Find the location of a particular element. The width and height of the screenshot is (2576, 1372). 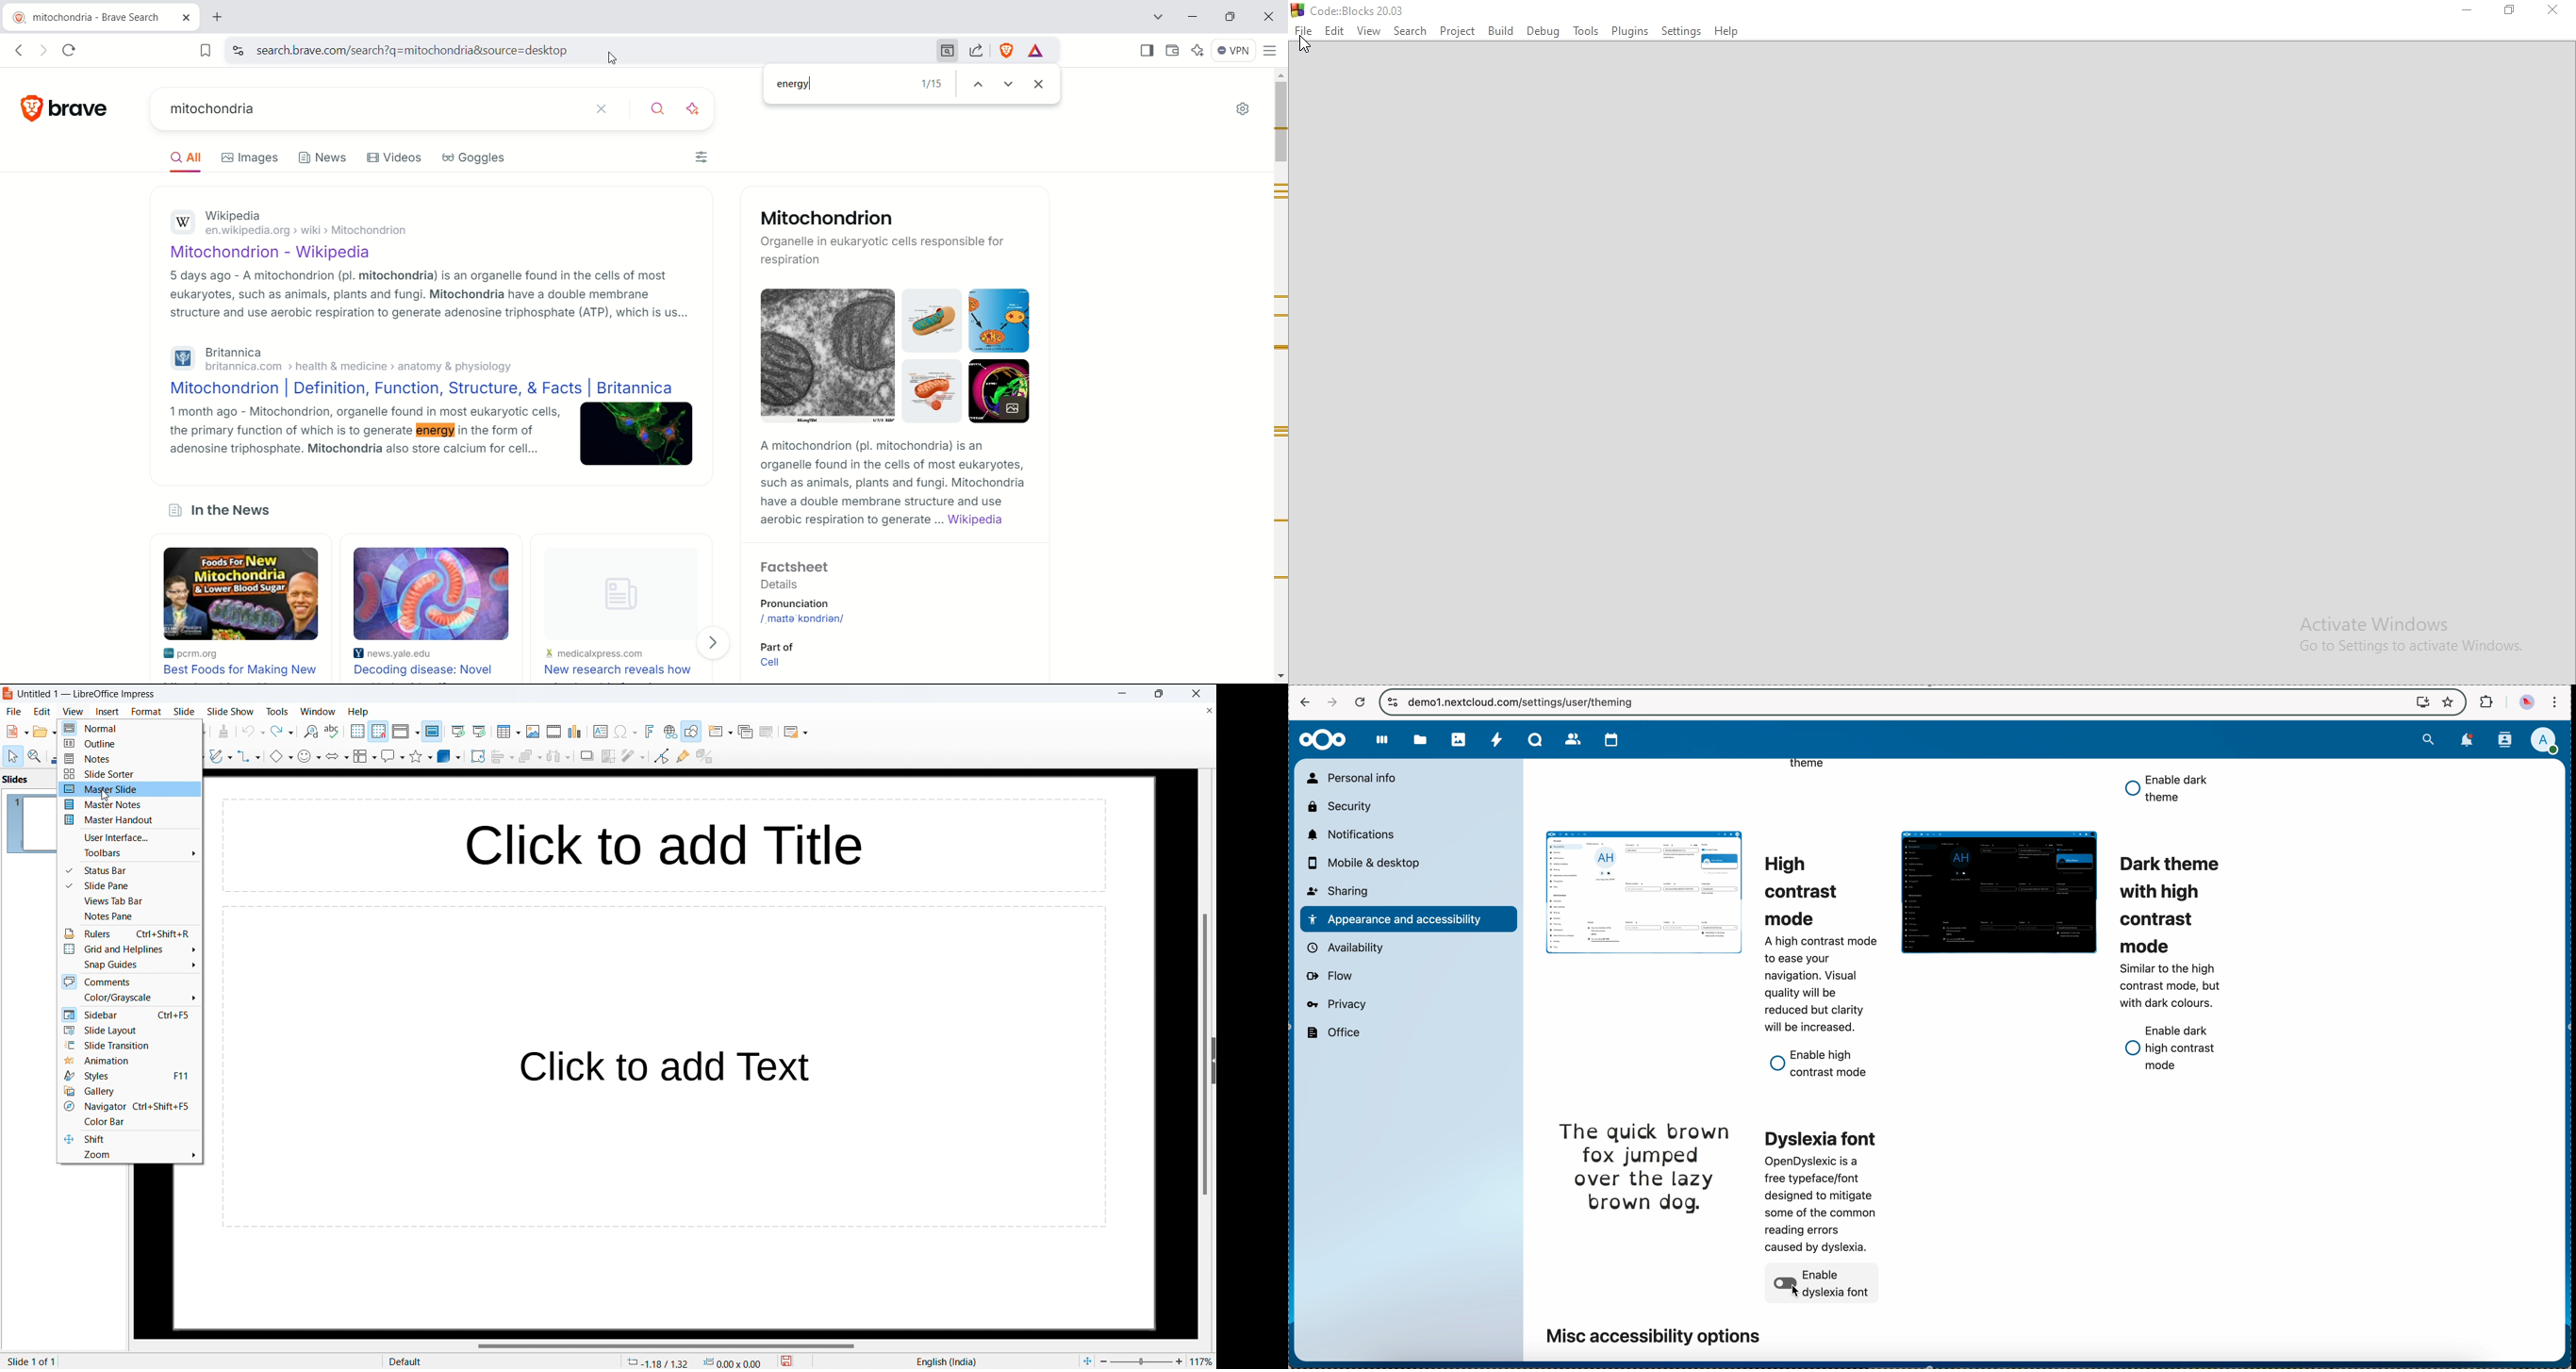

notes pane is located at coordinates (130, 916).